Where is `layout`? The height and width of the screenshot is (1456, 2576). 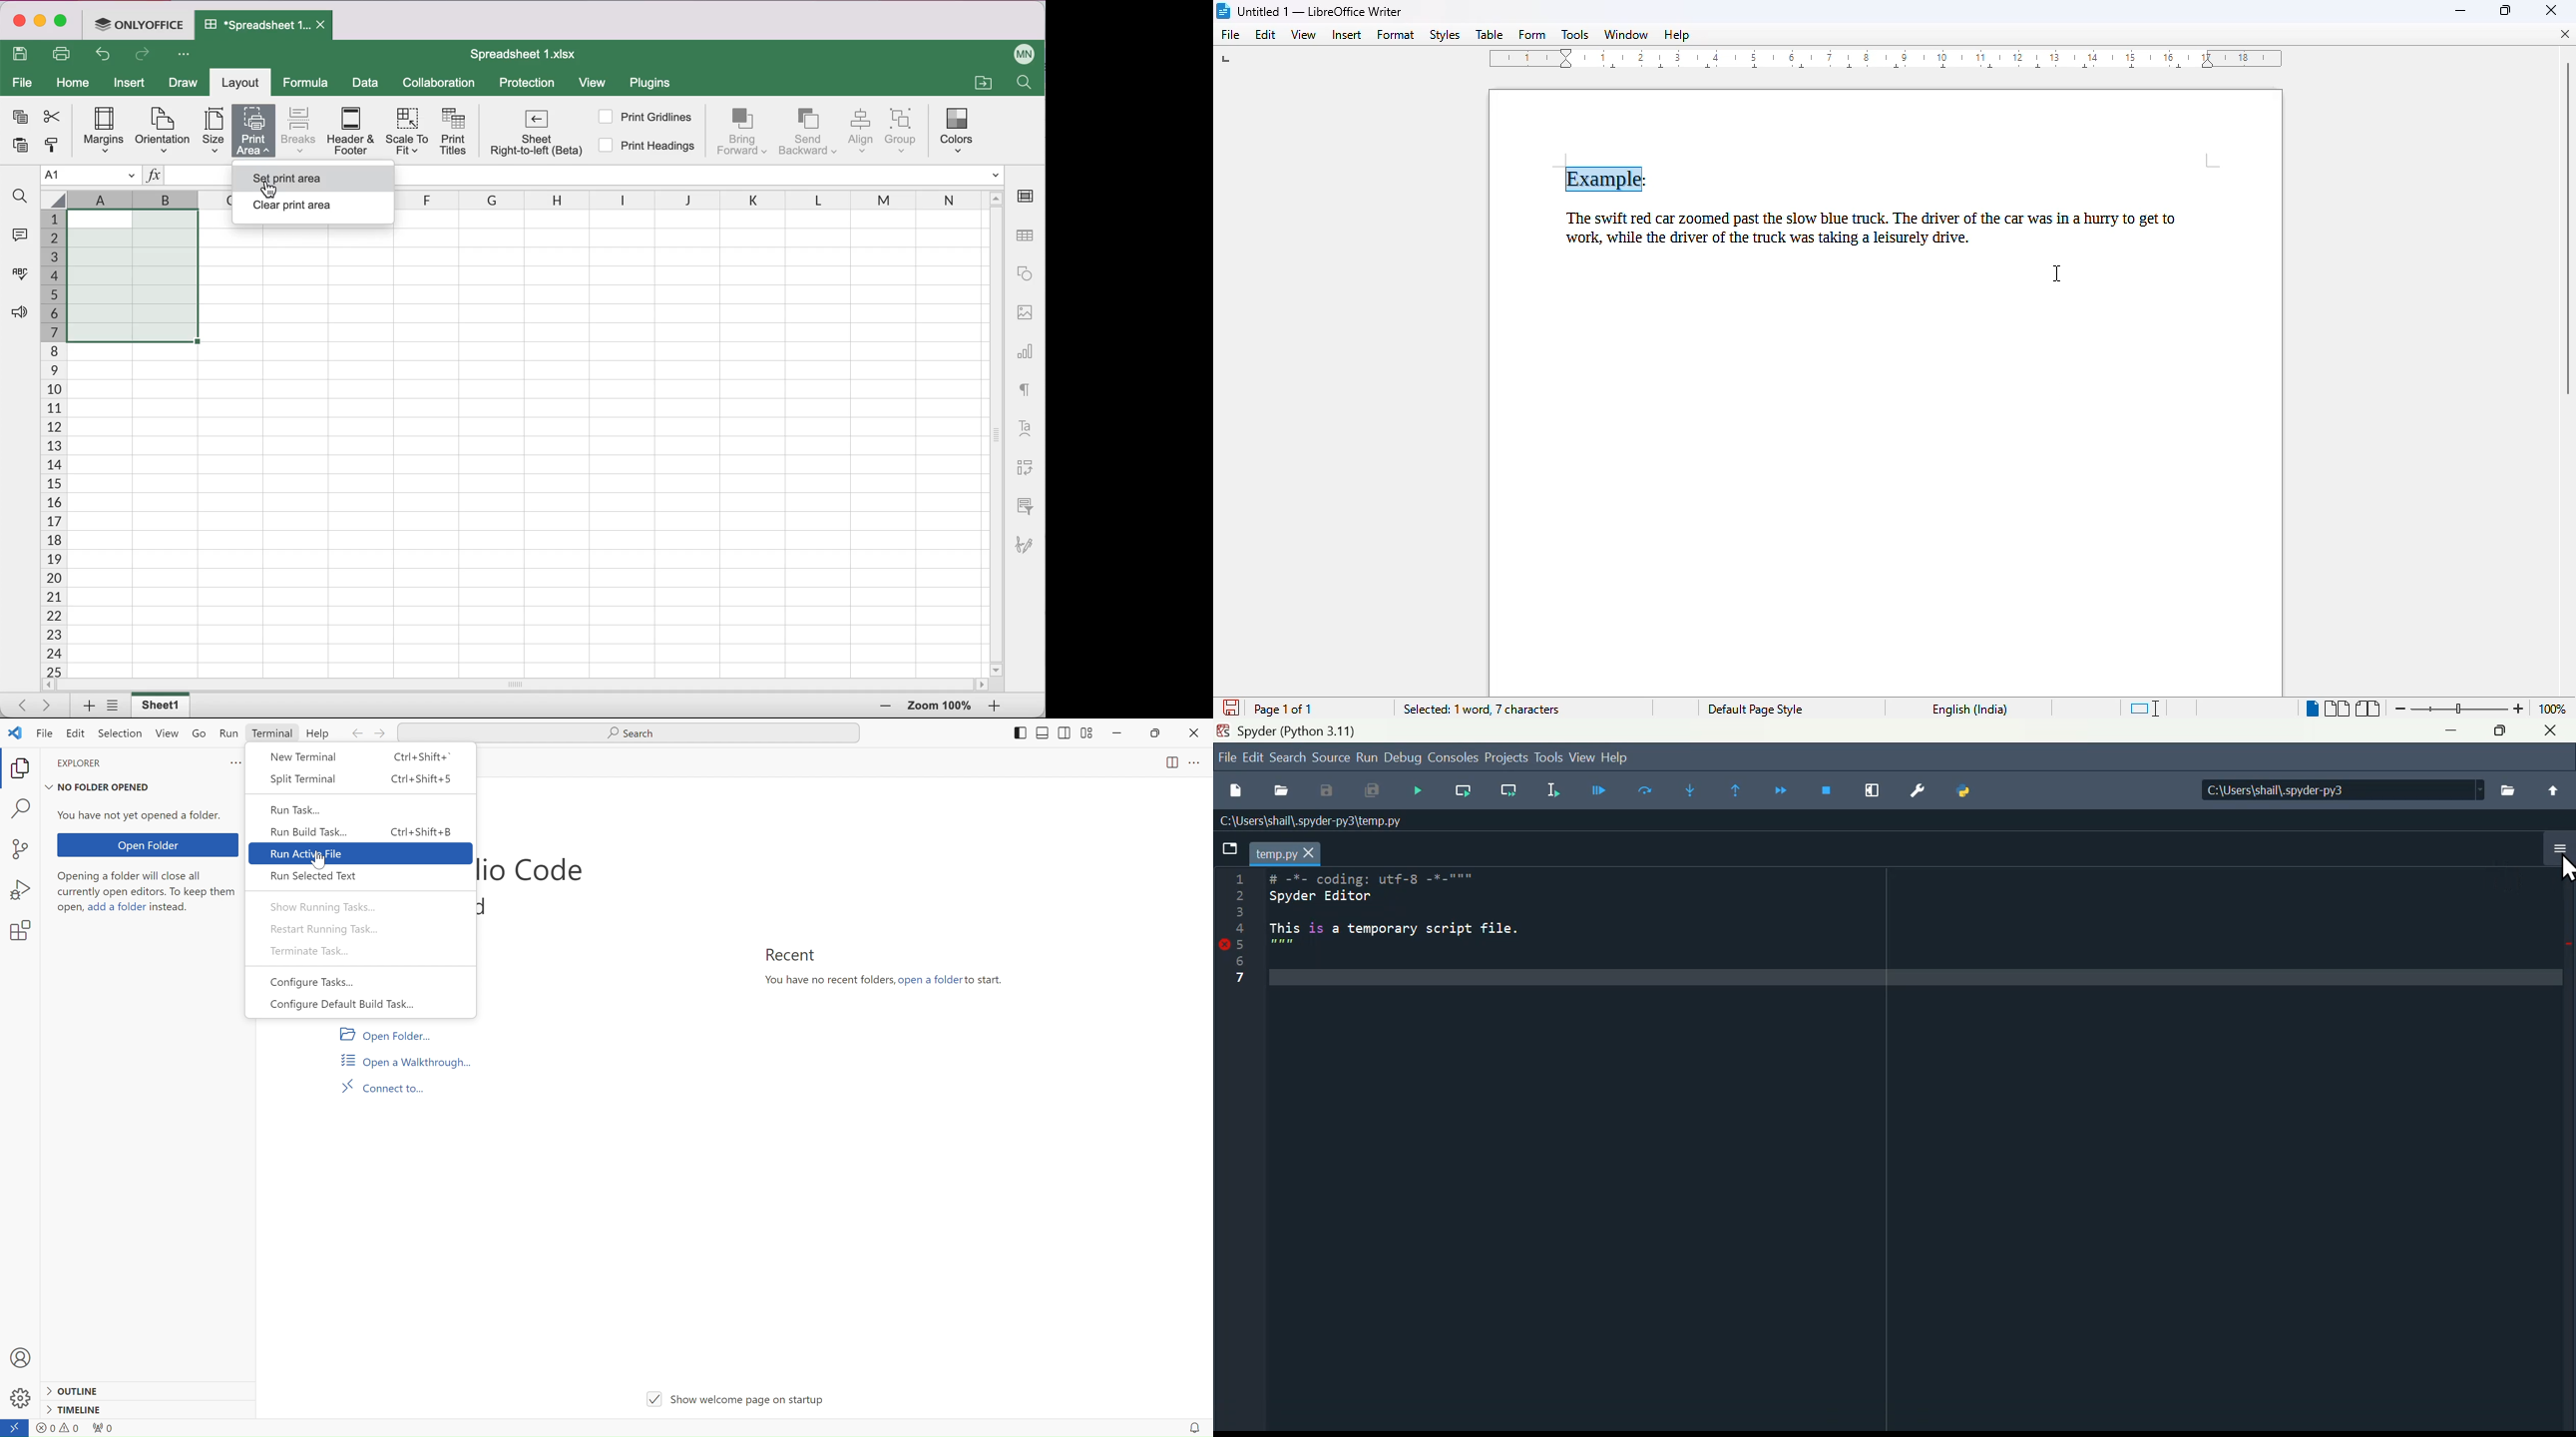 layout is located at coordinates (243, 84).